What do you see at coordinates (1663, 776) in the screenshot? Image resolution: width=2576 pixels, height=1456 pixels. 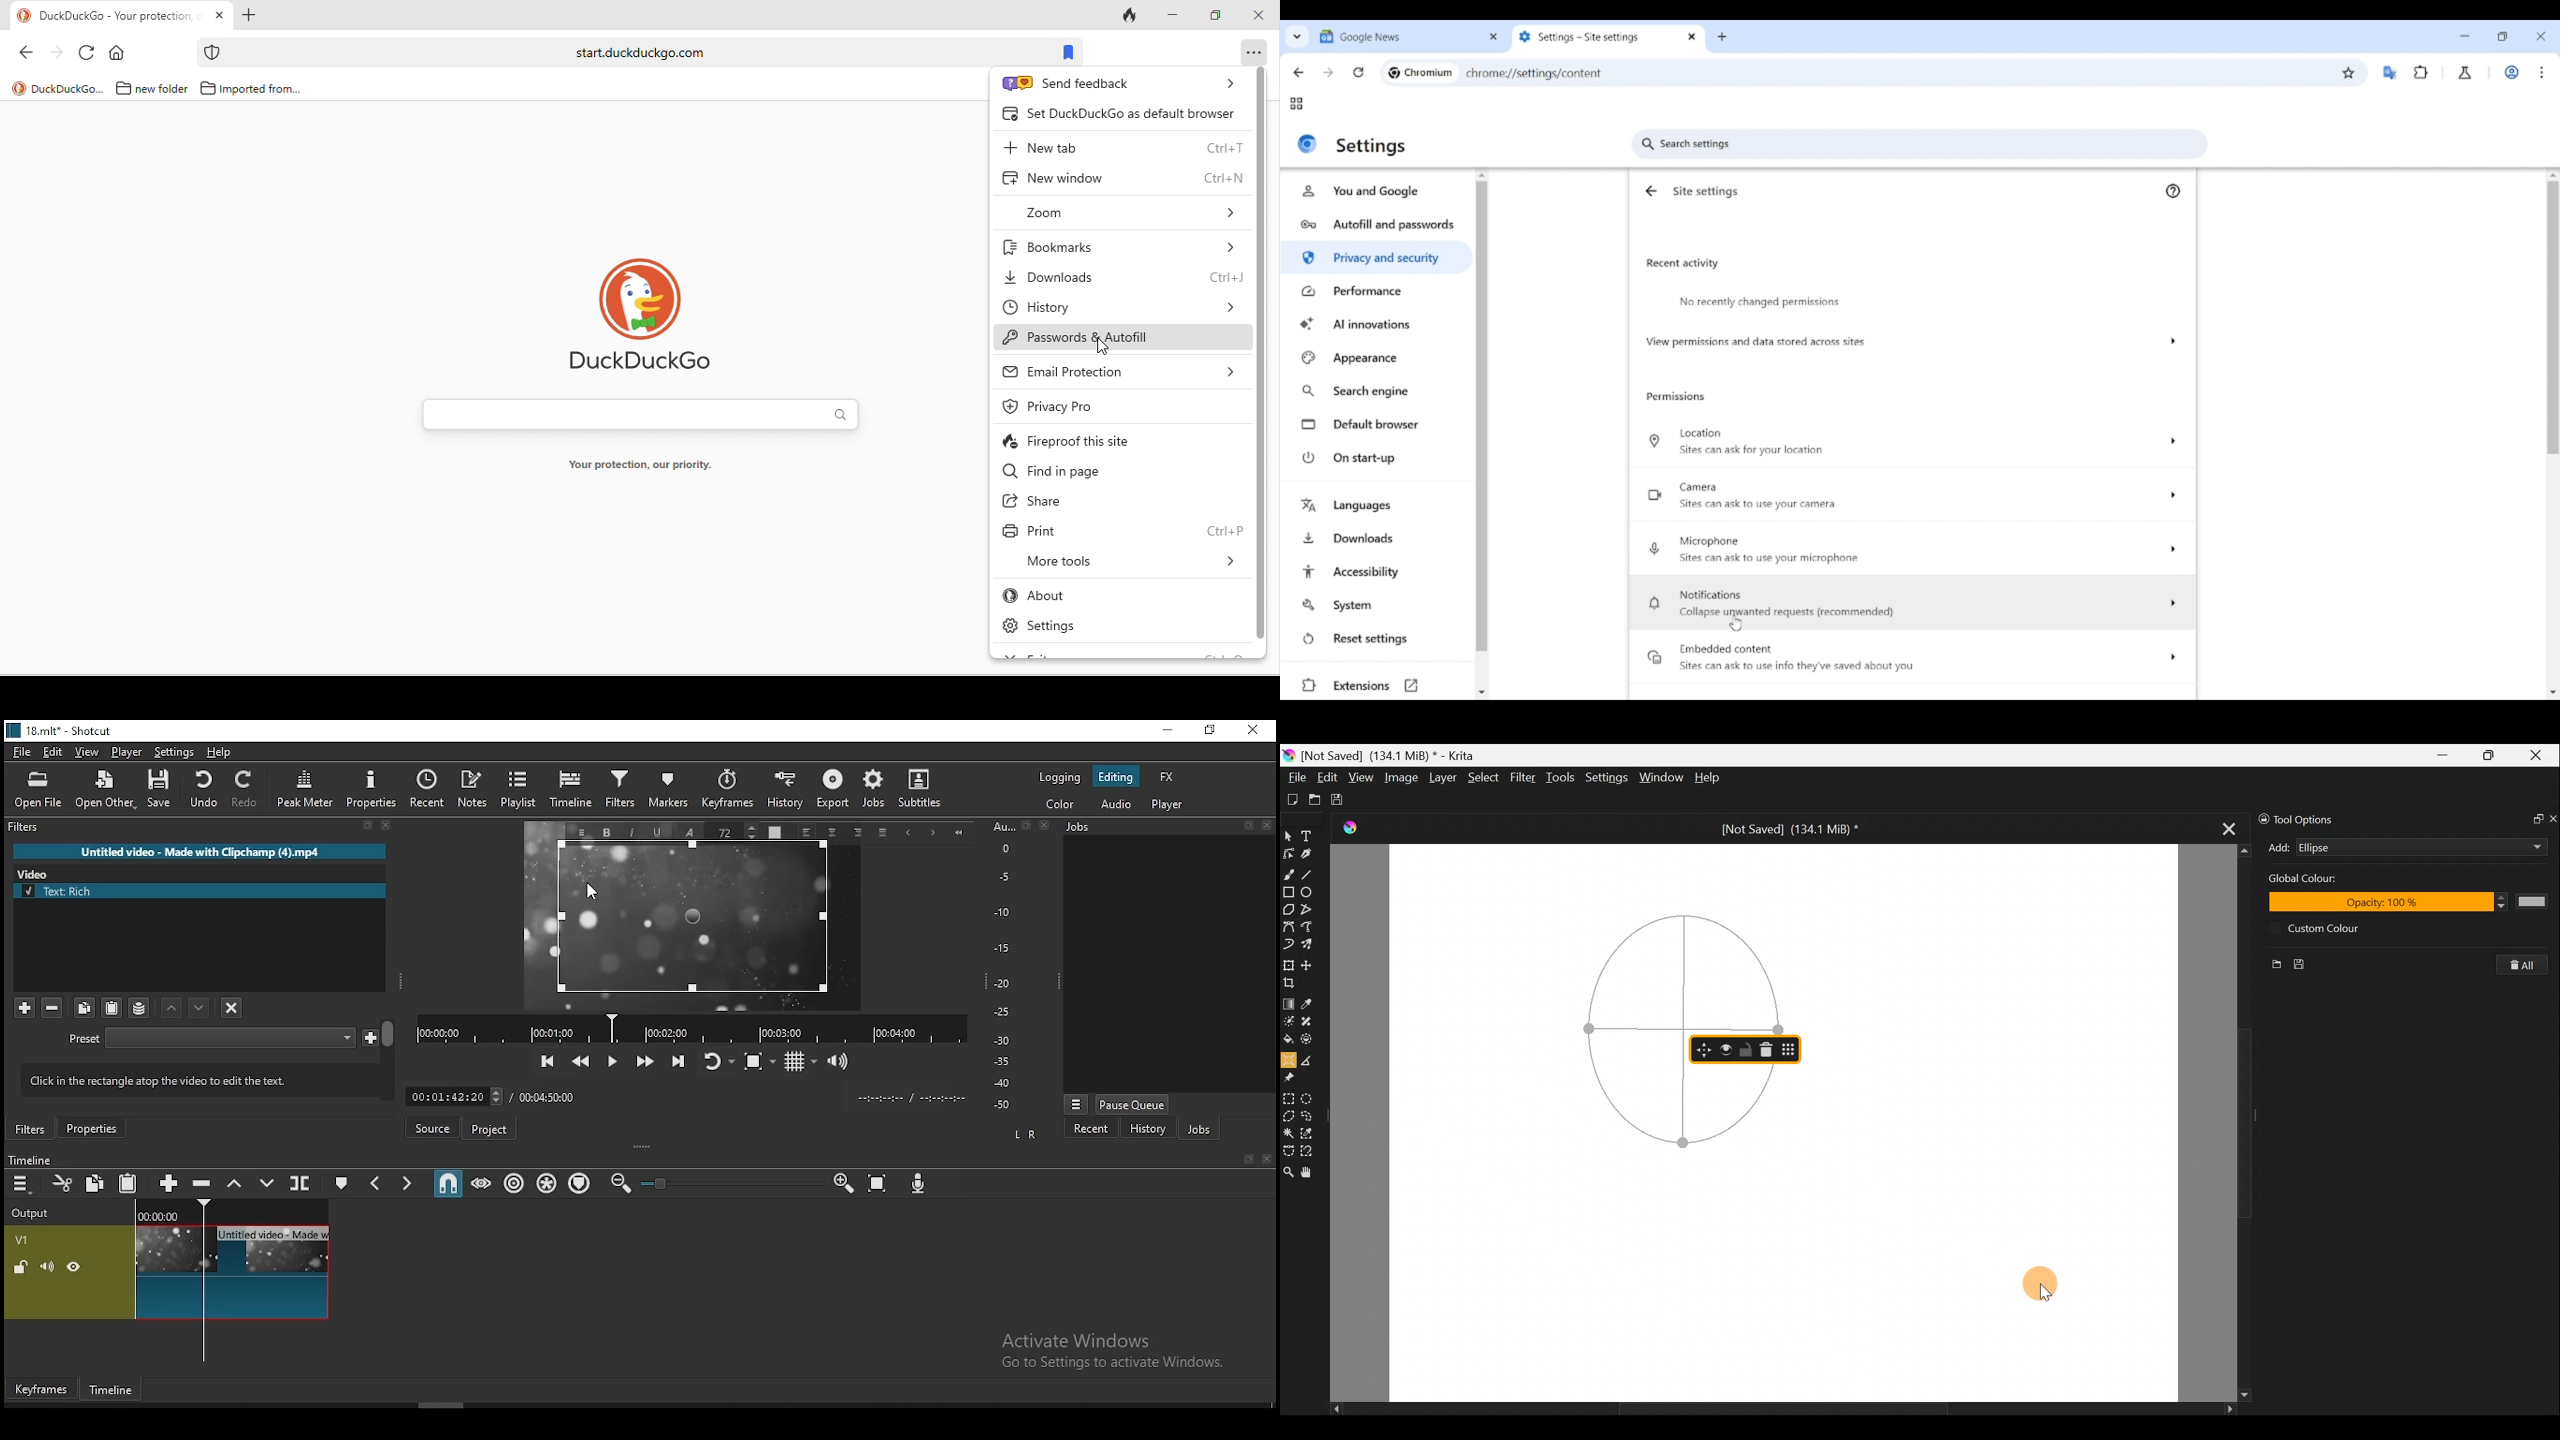 I see `Window` at bounding box center [1663, 776].